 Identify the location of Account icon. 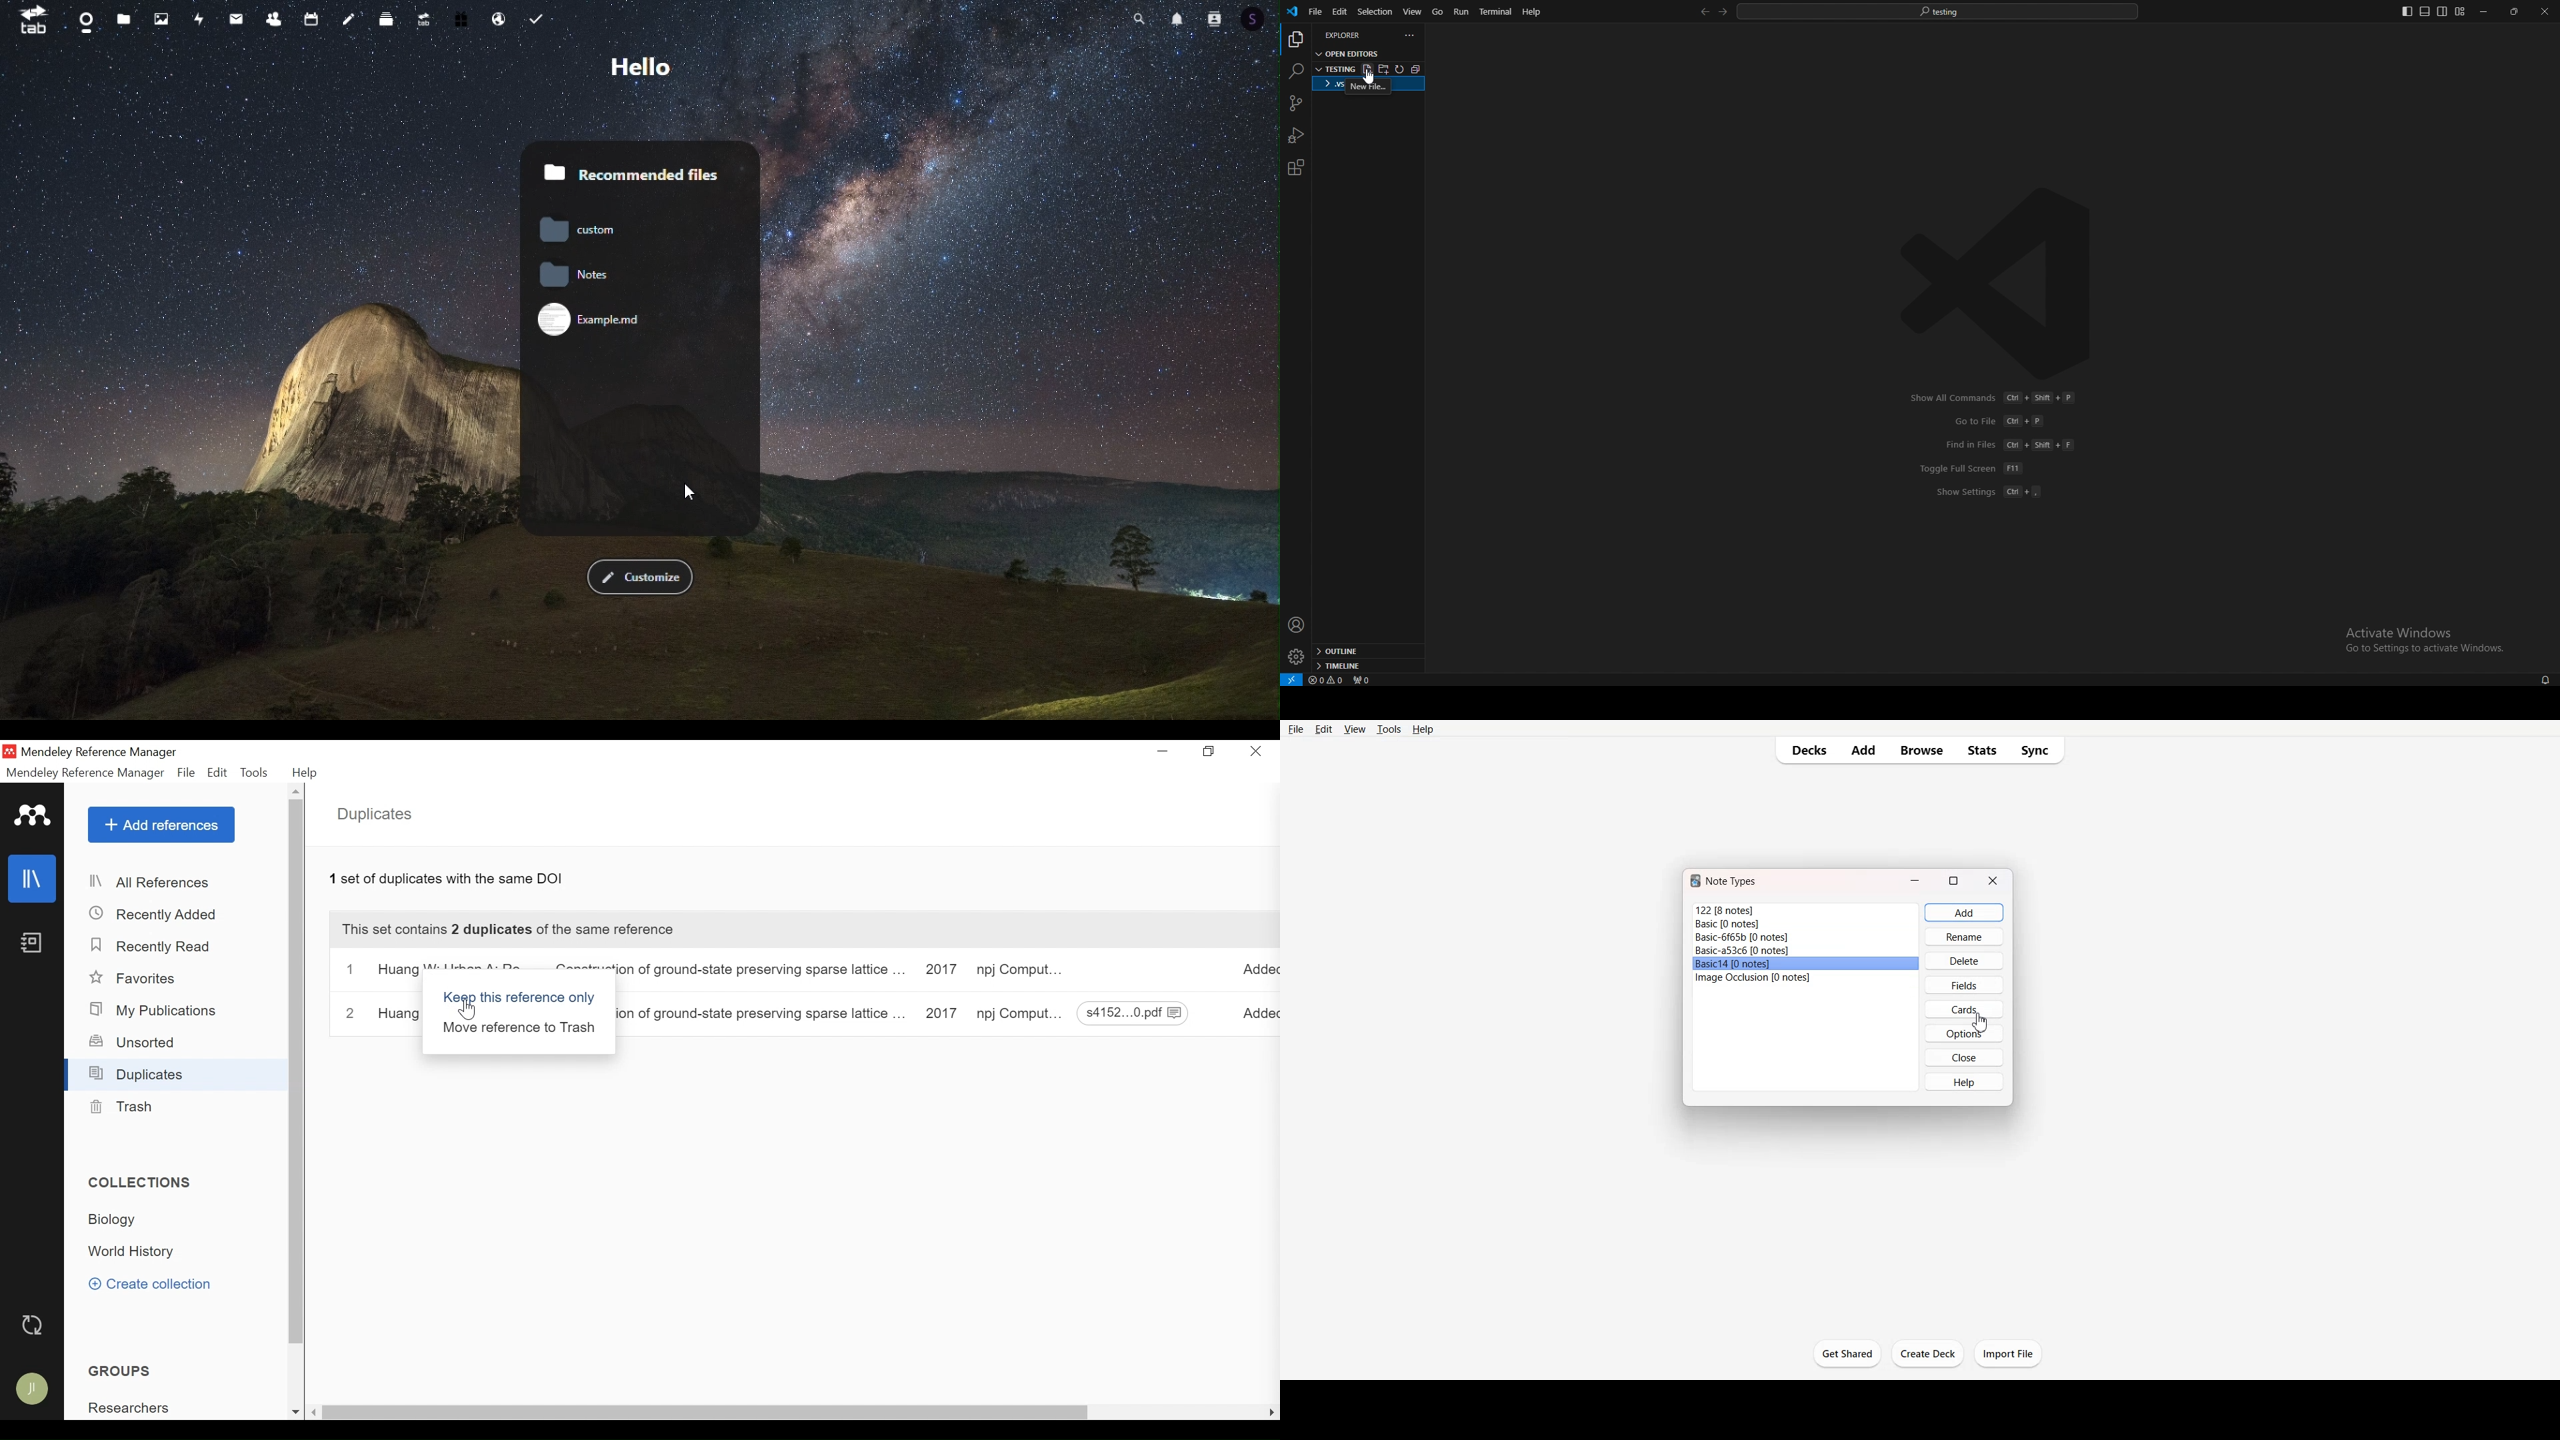
(1255, 19).